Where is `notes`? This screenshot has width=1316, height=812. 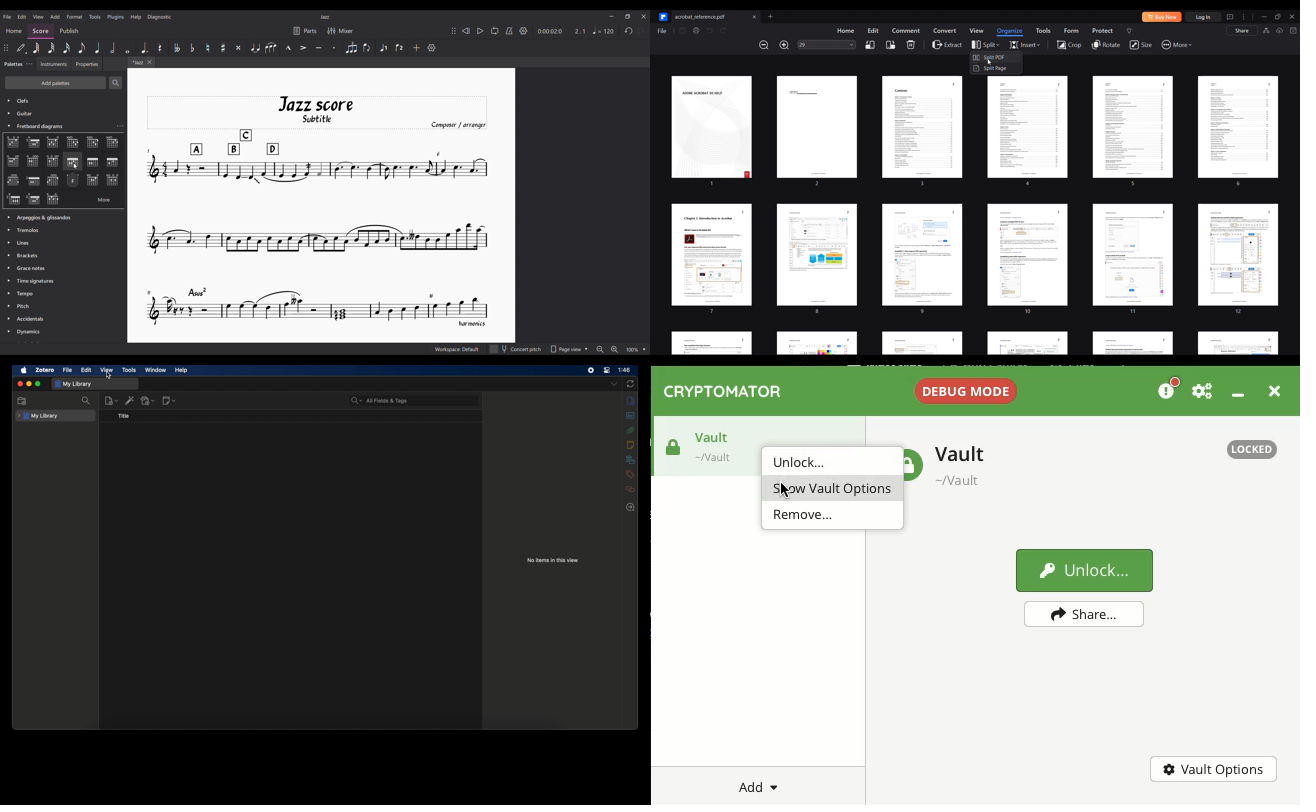
notes is located at coordinates (630, 445).